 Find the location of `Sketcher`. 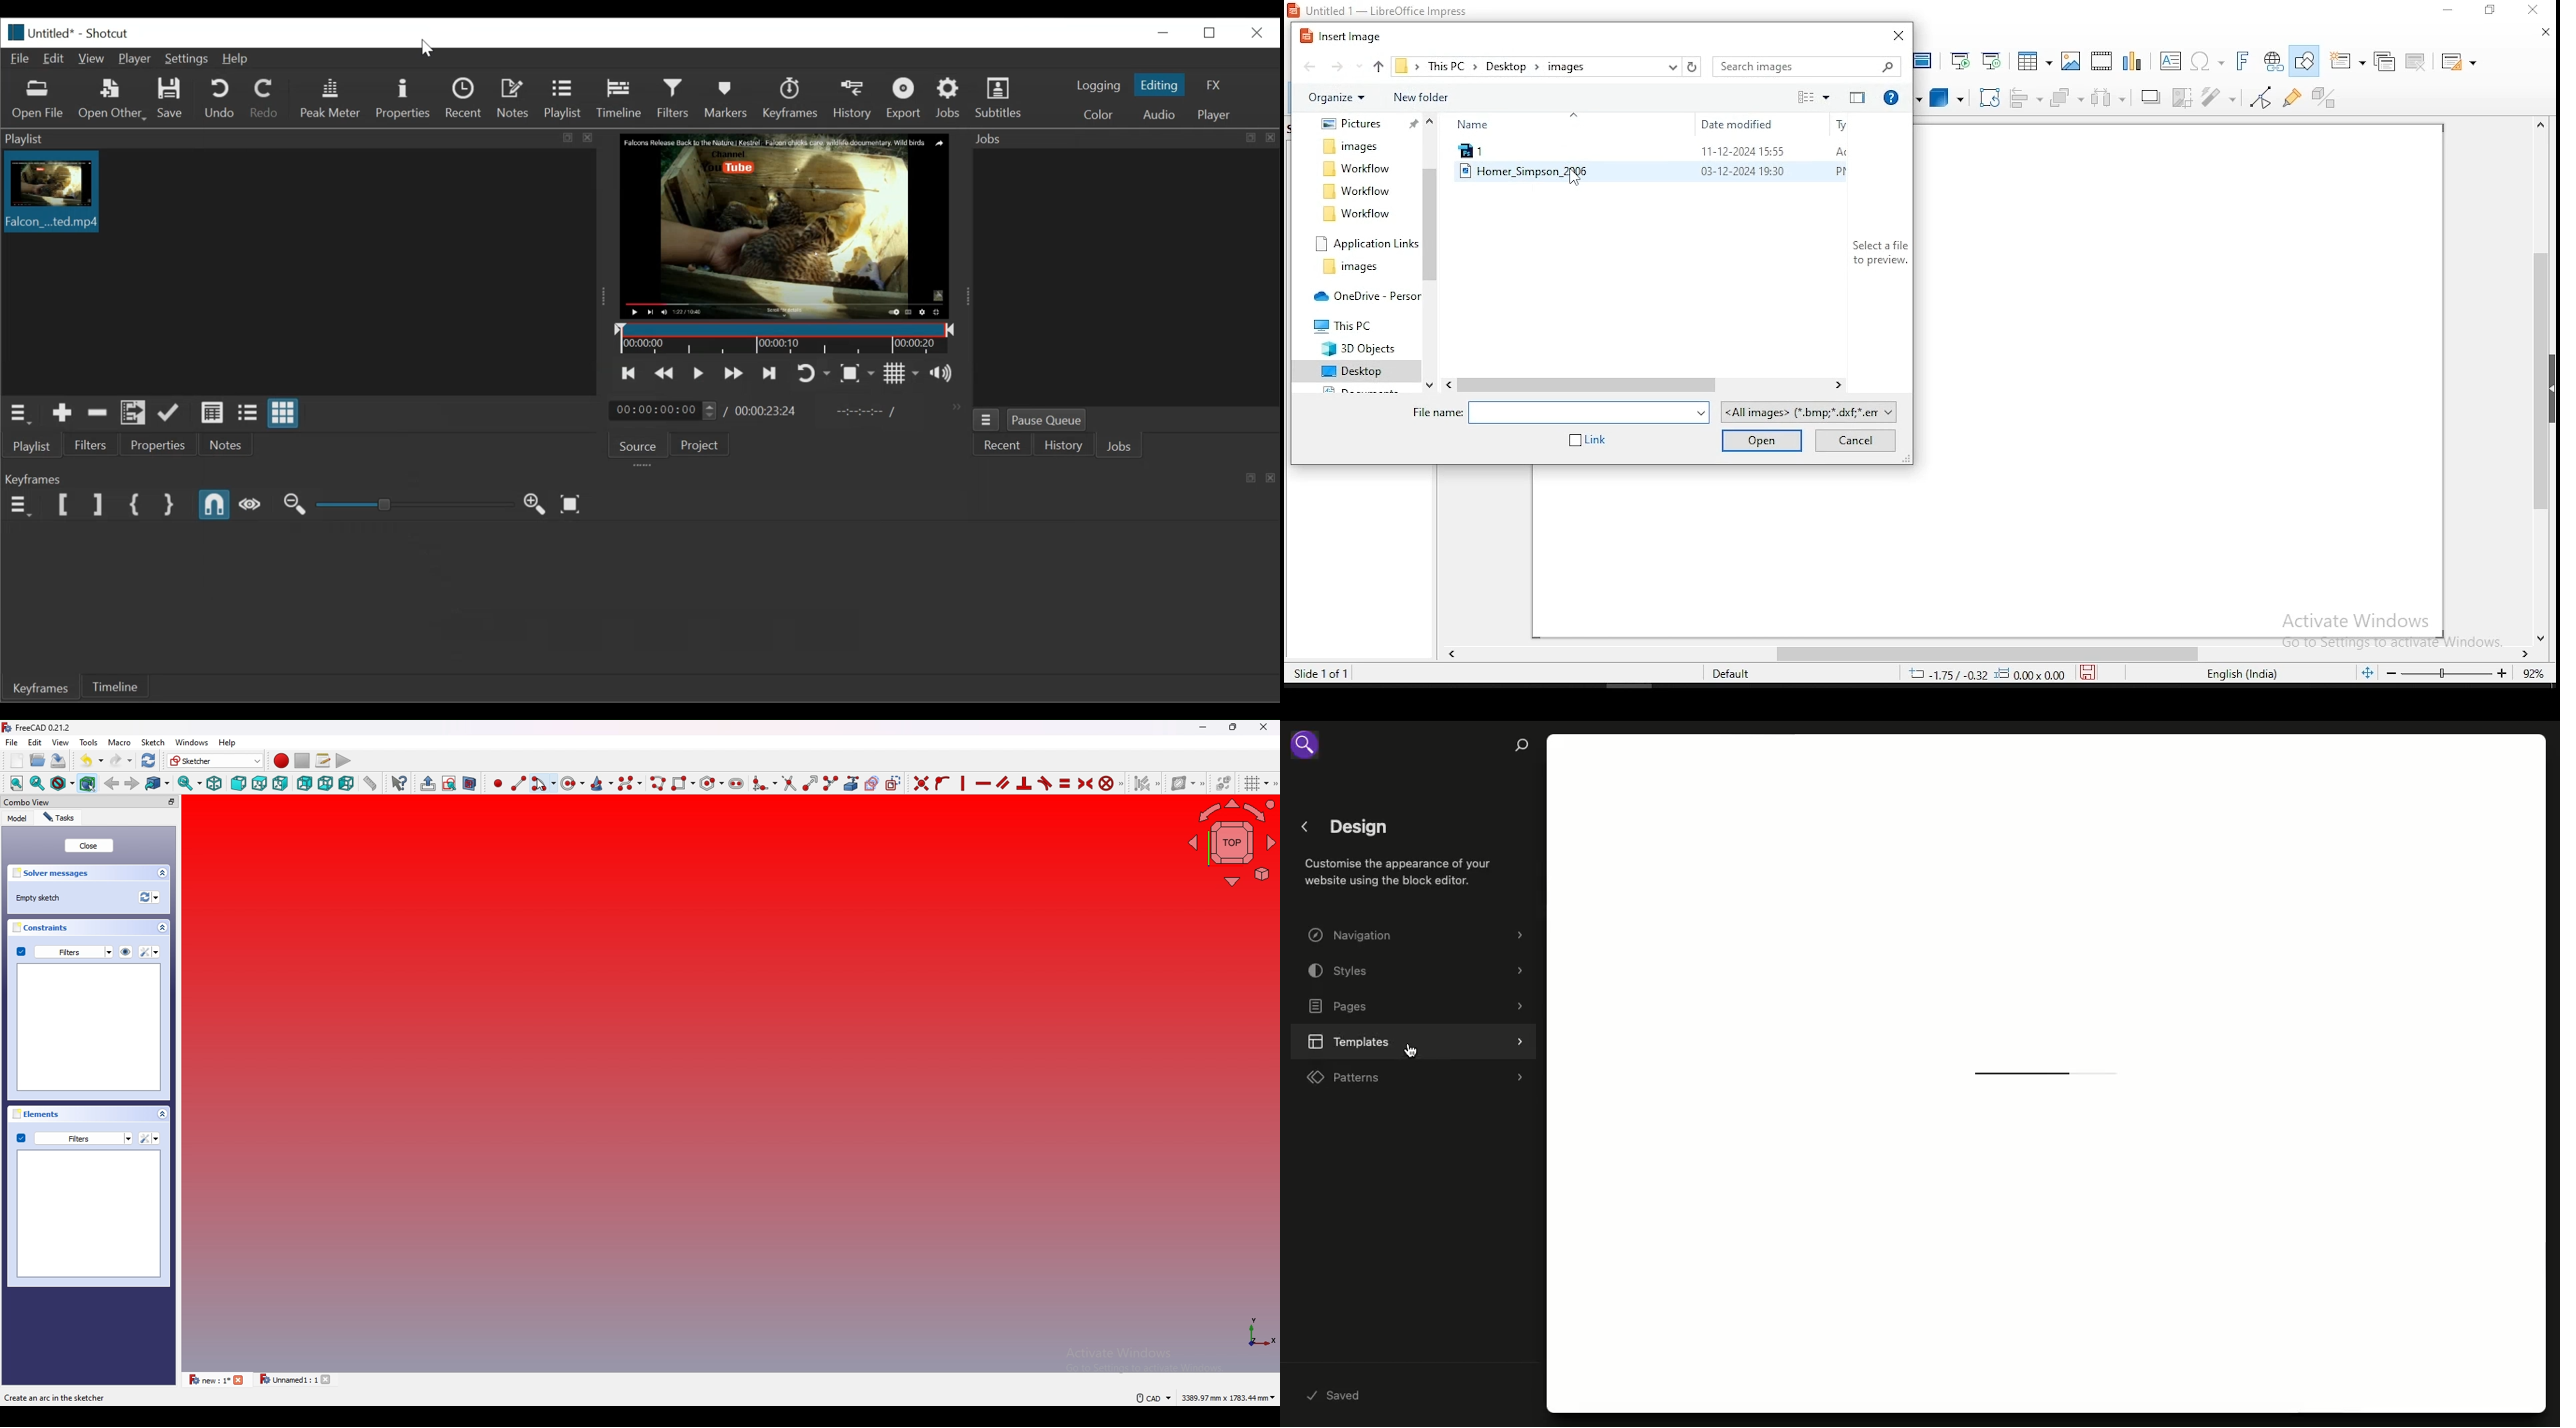

Sketcher is located at coordinates (215, 761).